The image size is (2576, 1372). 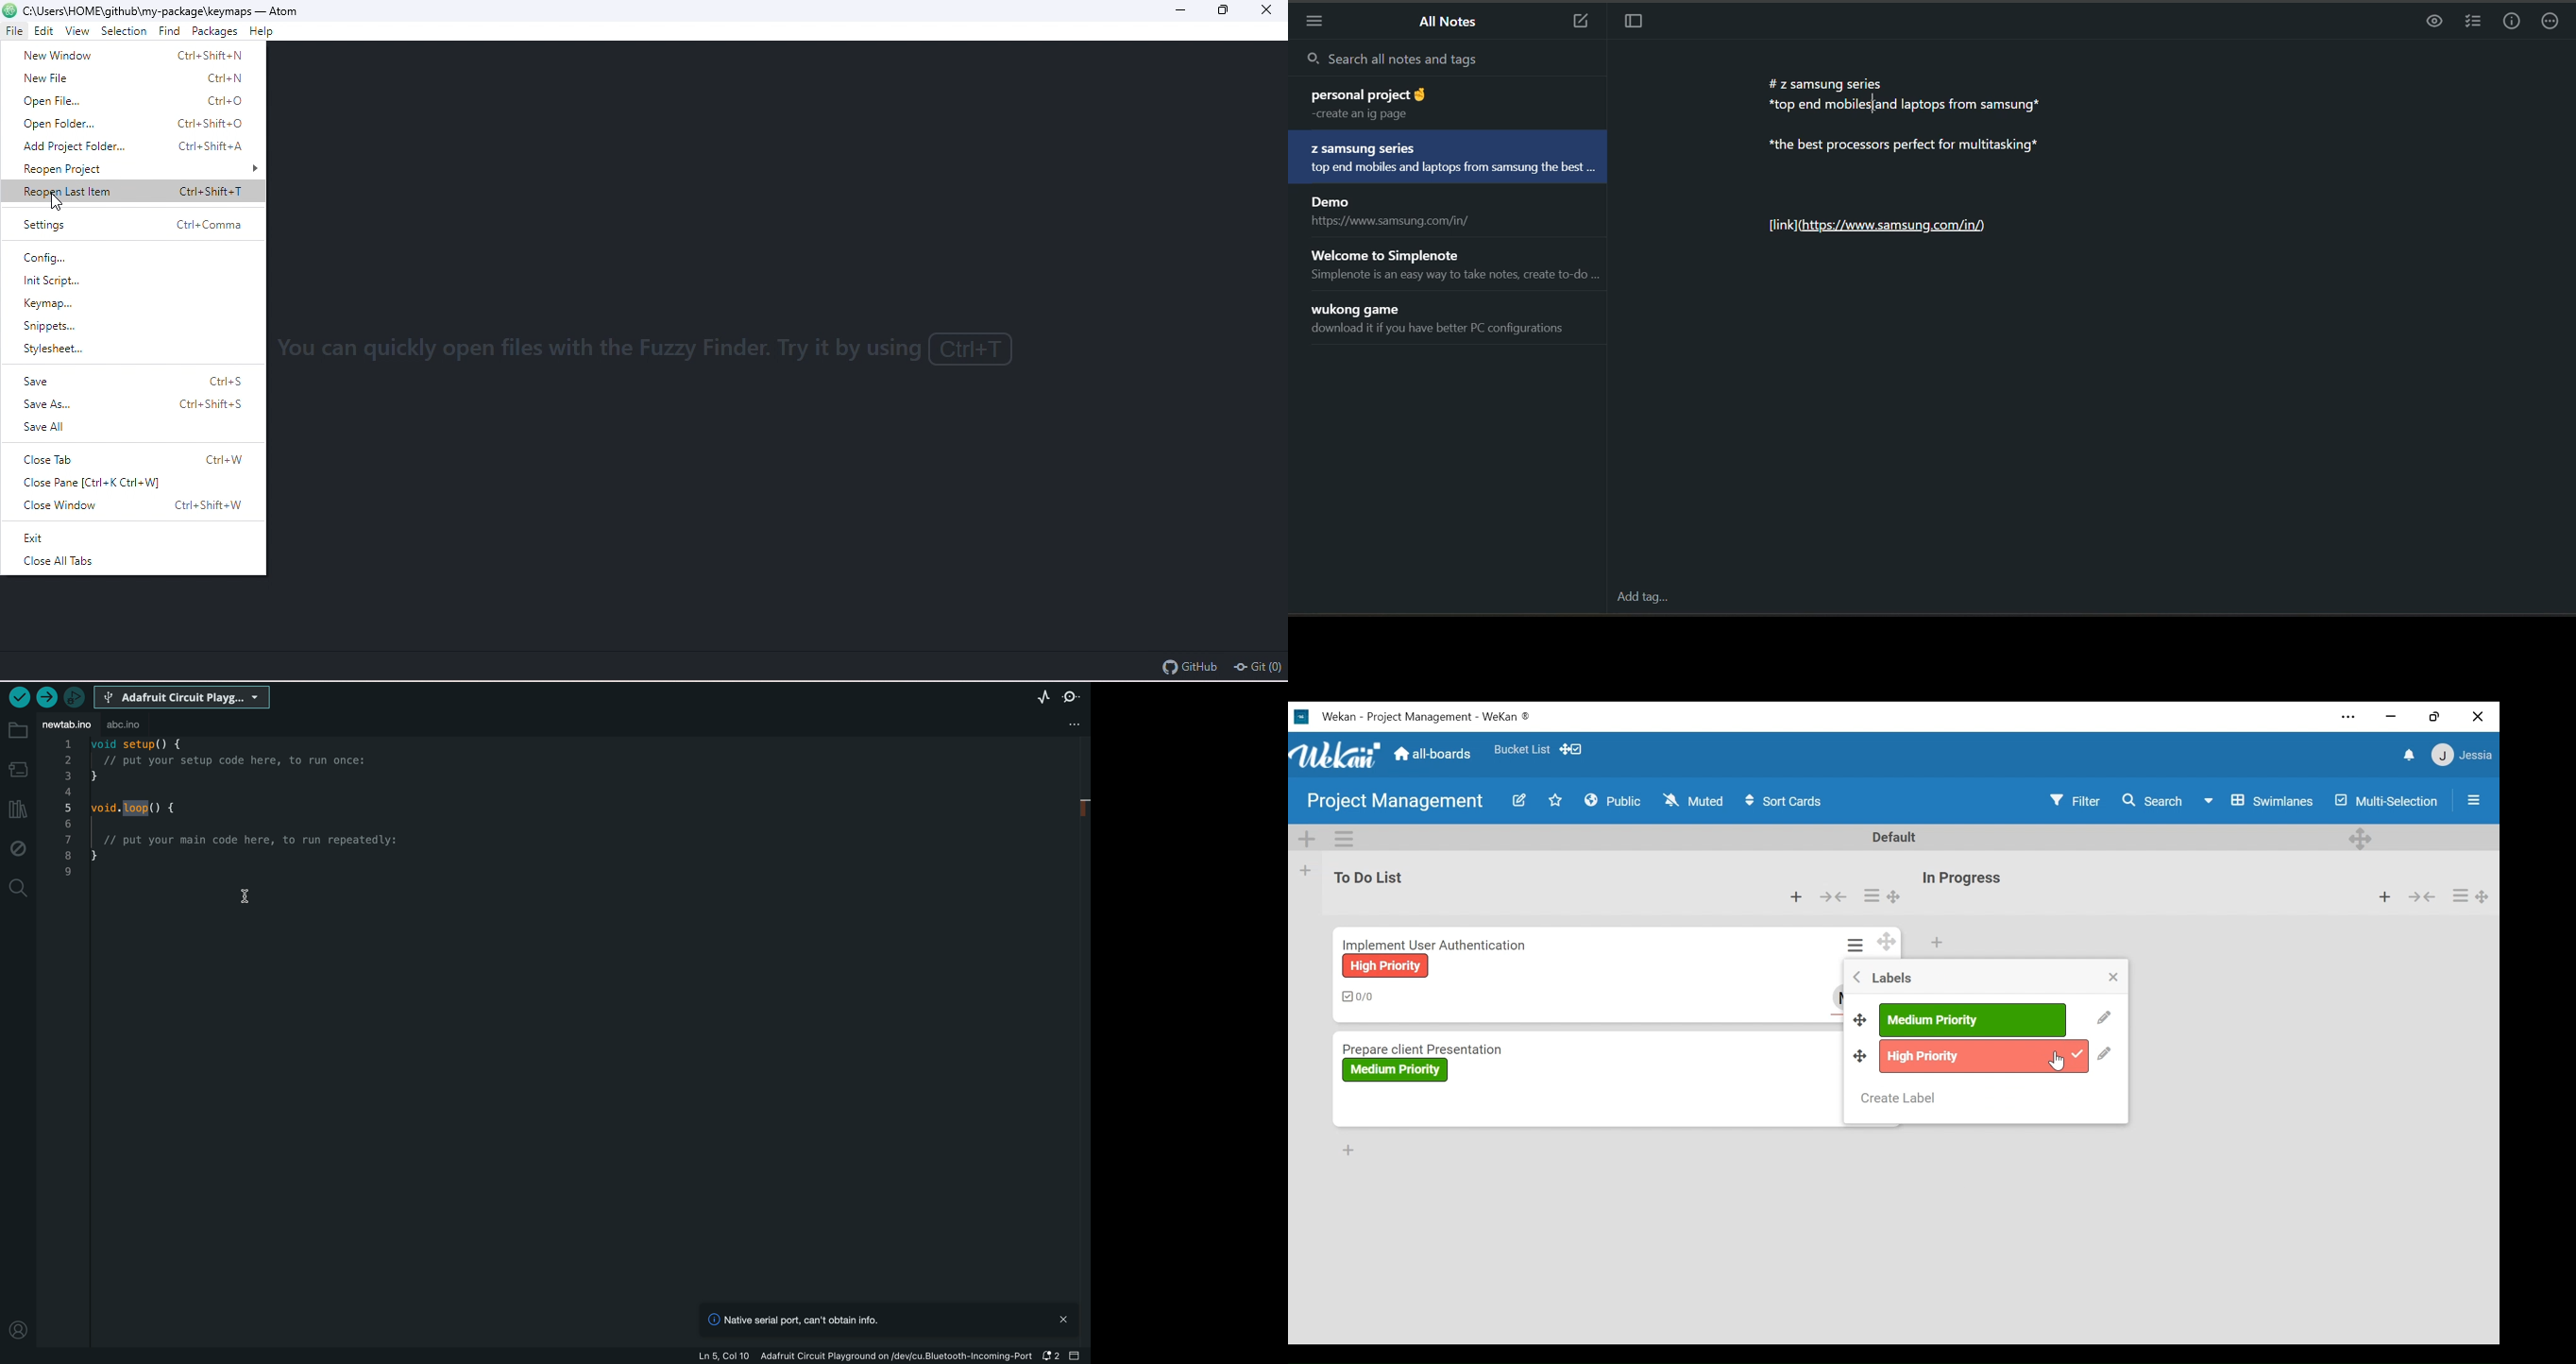 I want to click on close, so click(x=2478, y=717).